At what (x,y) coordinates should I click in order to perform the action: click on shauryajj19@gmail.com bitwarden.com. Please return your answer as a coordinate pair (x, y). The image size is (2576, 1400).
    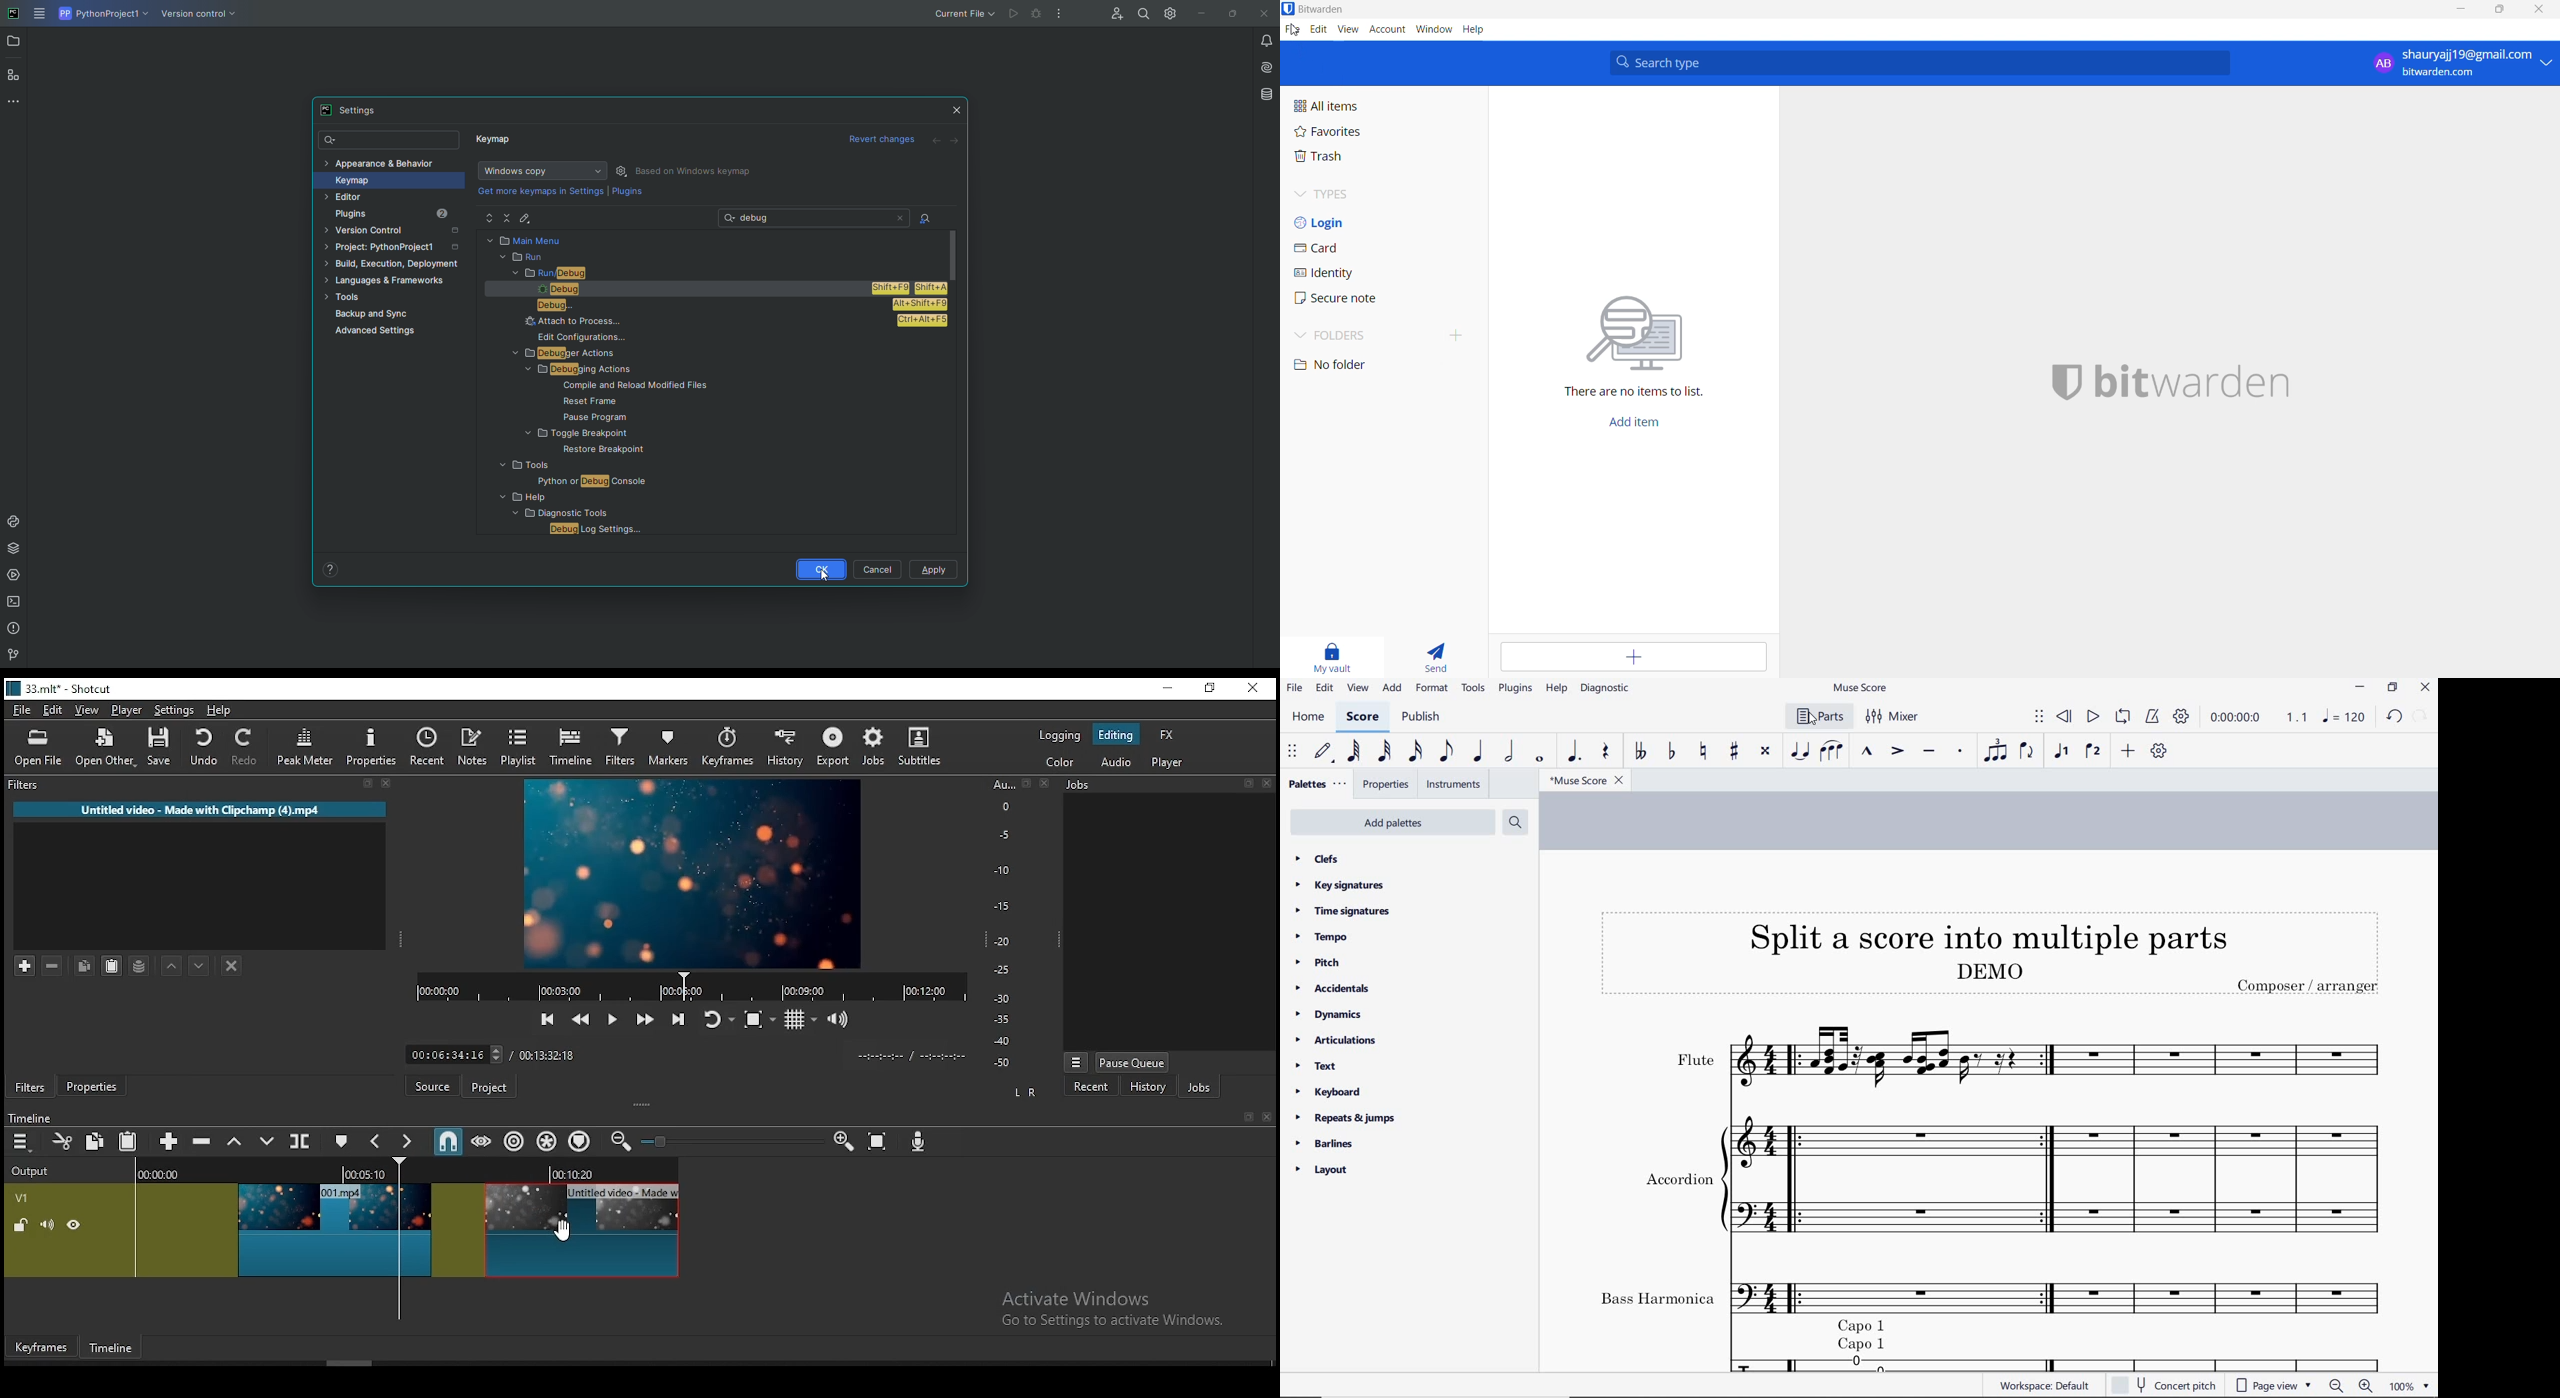
    Looking at the image, I should click on (2477, 63).